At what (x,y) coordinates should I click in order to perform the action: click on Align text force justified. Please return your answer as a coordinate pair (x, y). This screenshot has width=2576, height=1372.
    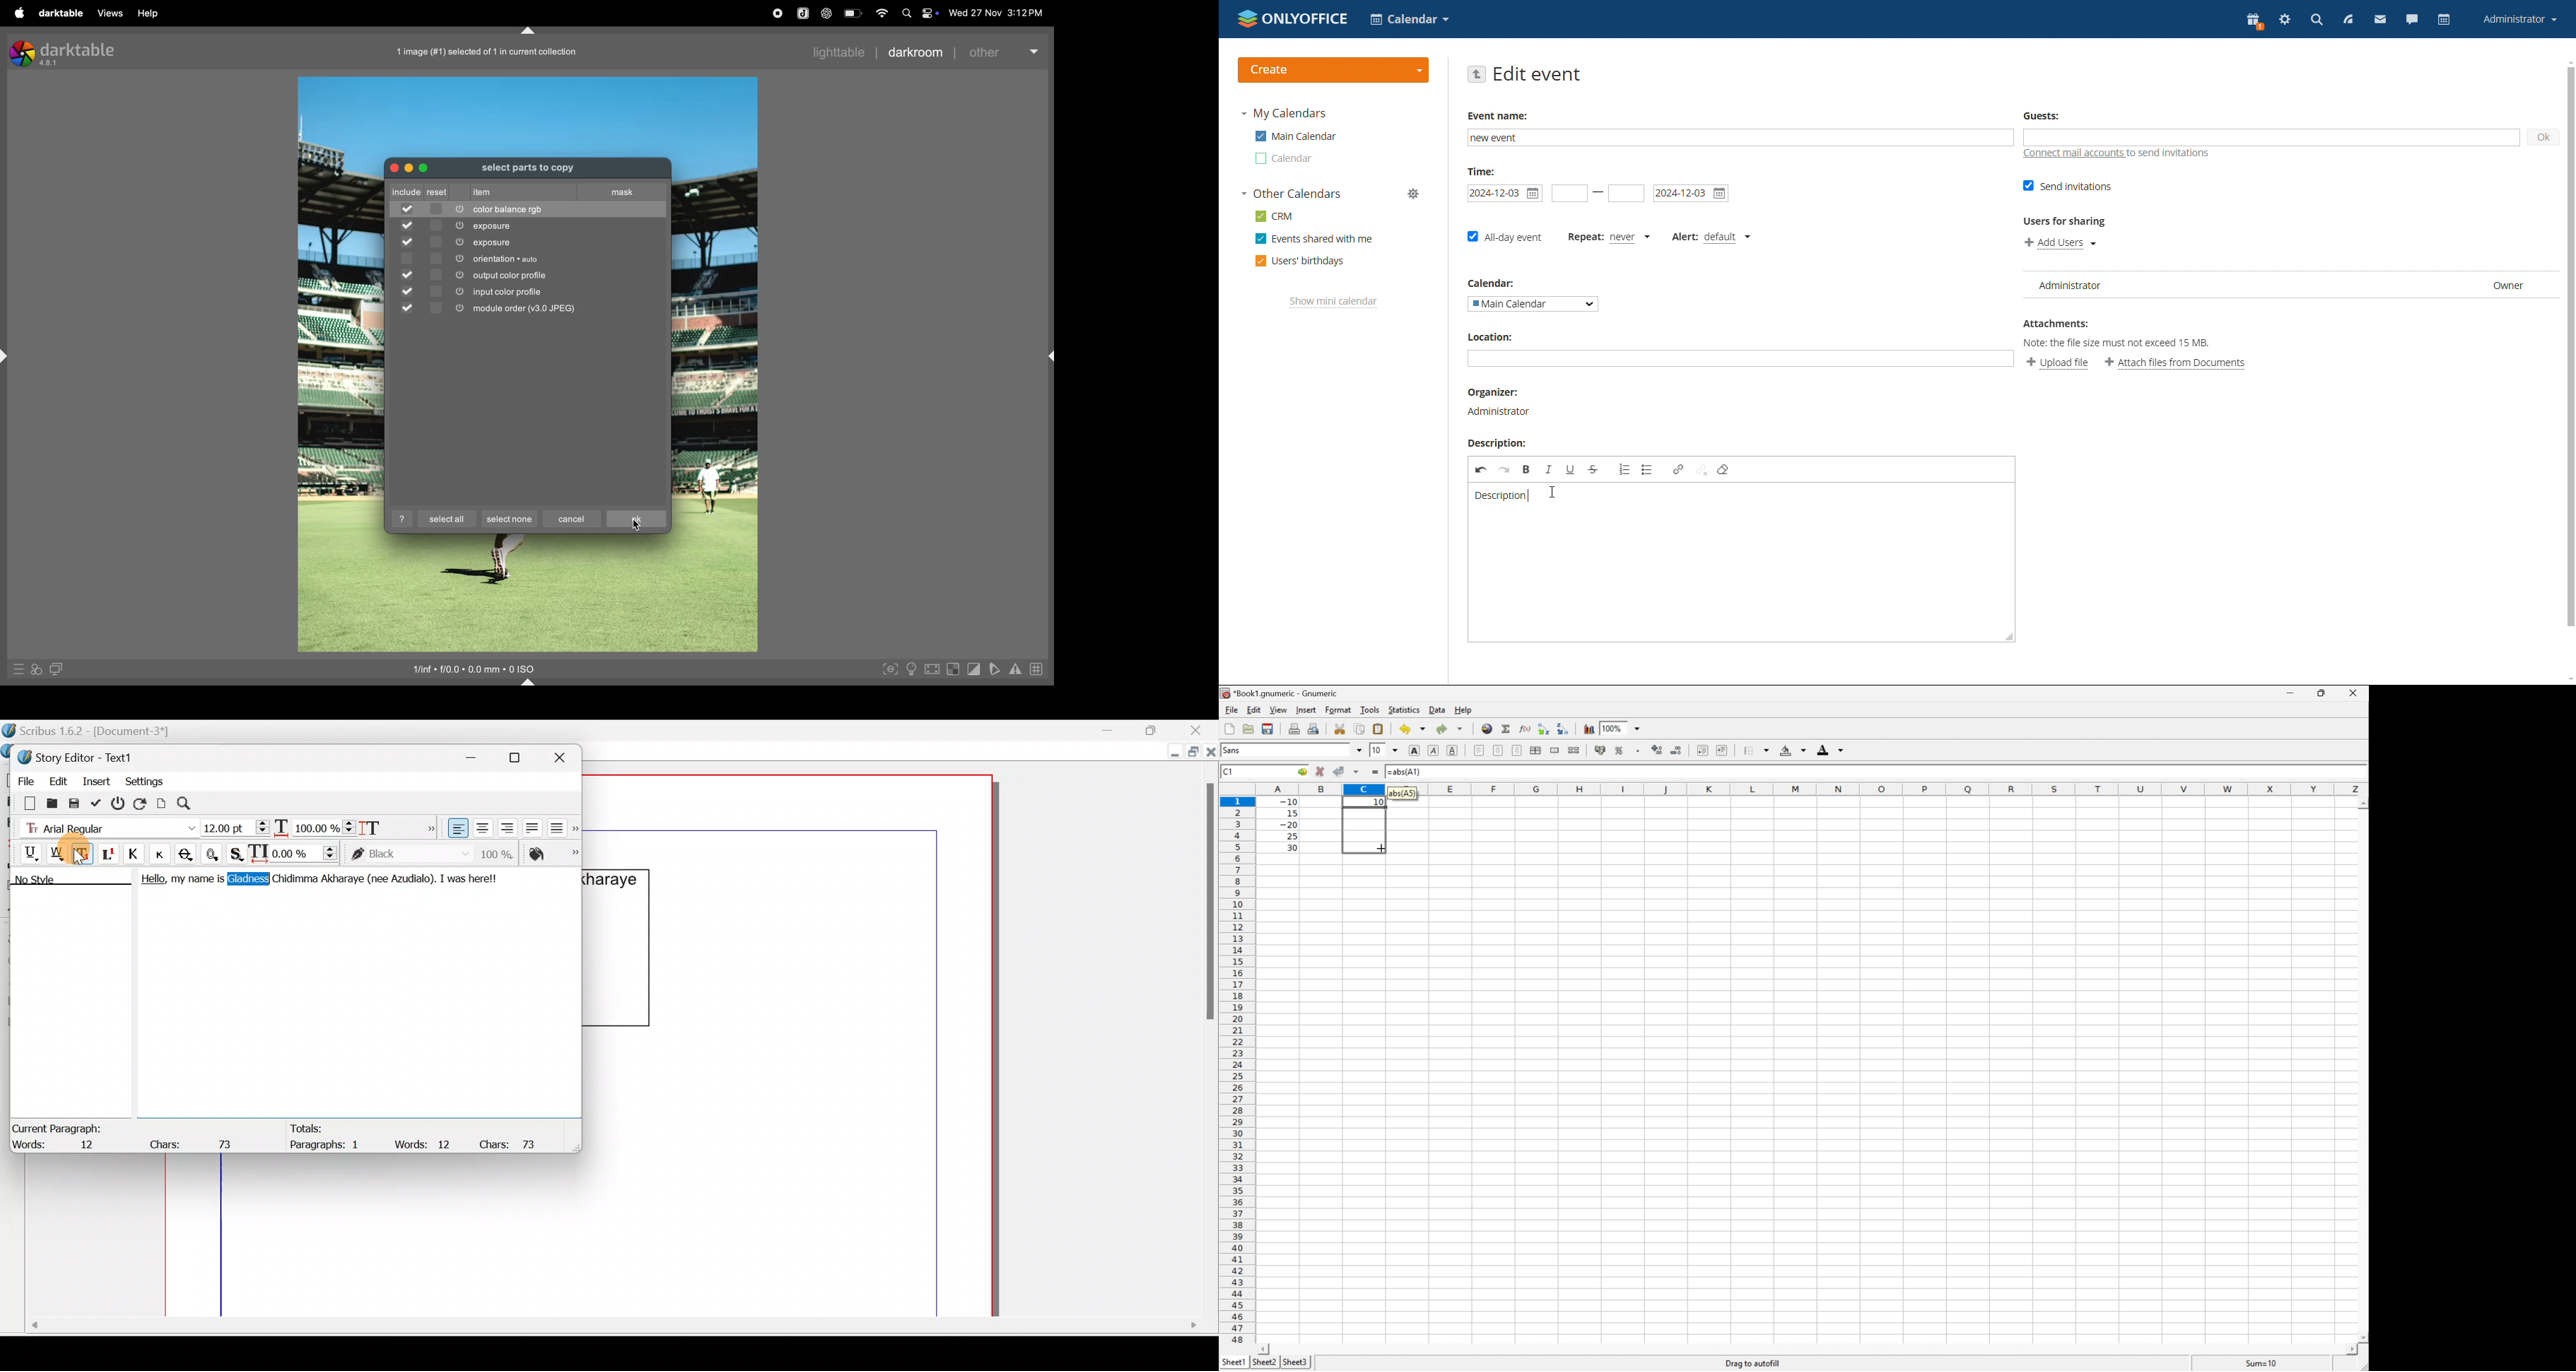
    Looking at the image, I should click on (561, 825).